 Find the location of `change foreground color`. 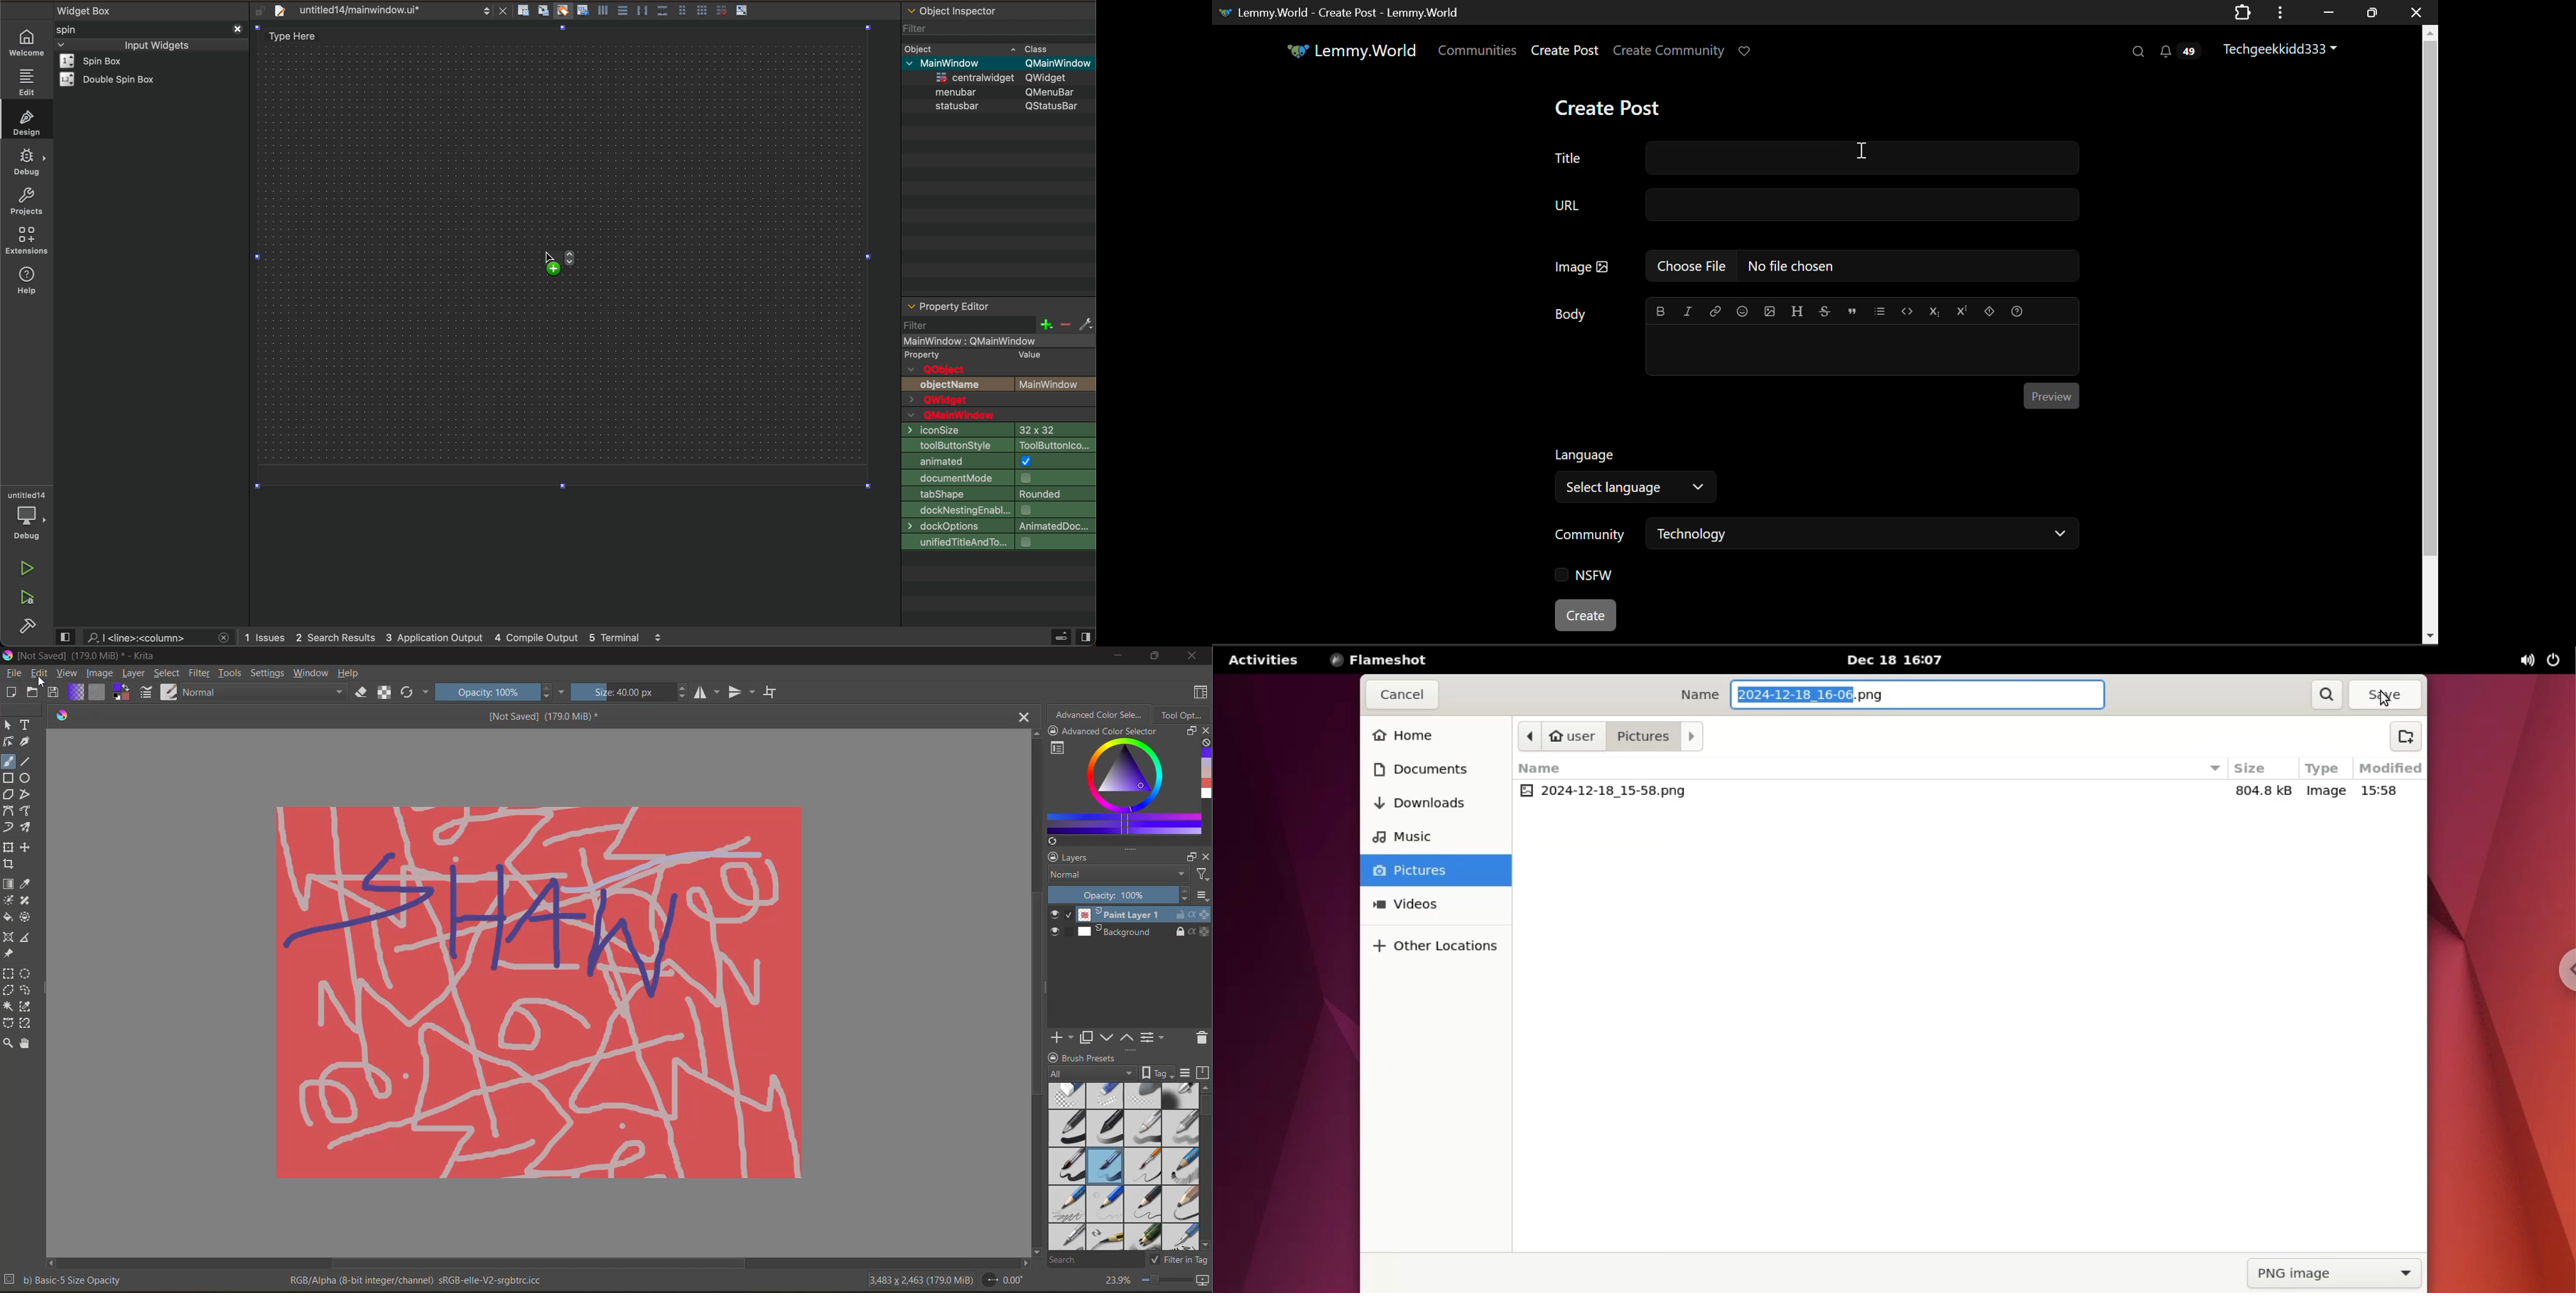

change foreground color is located at coordinates (124, 692).